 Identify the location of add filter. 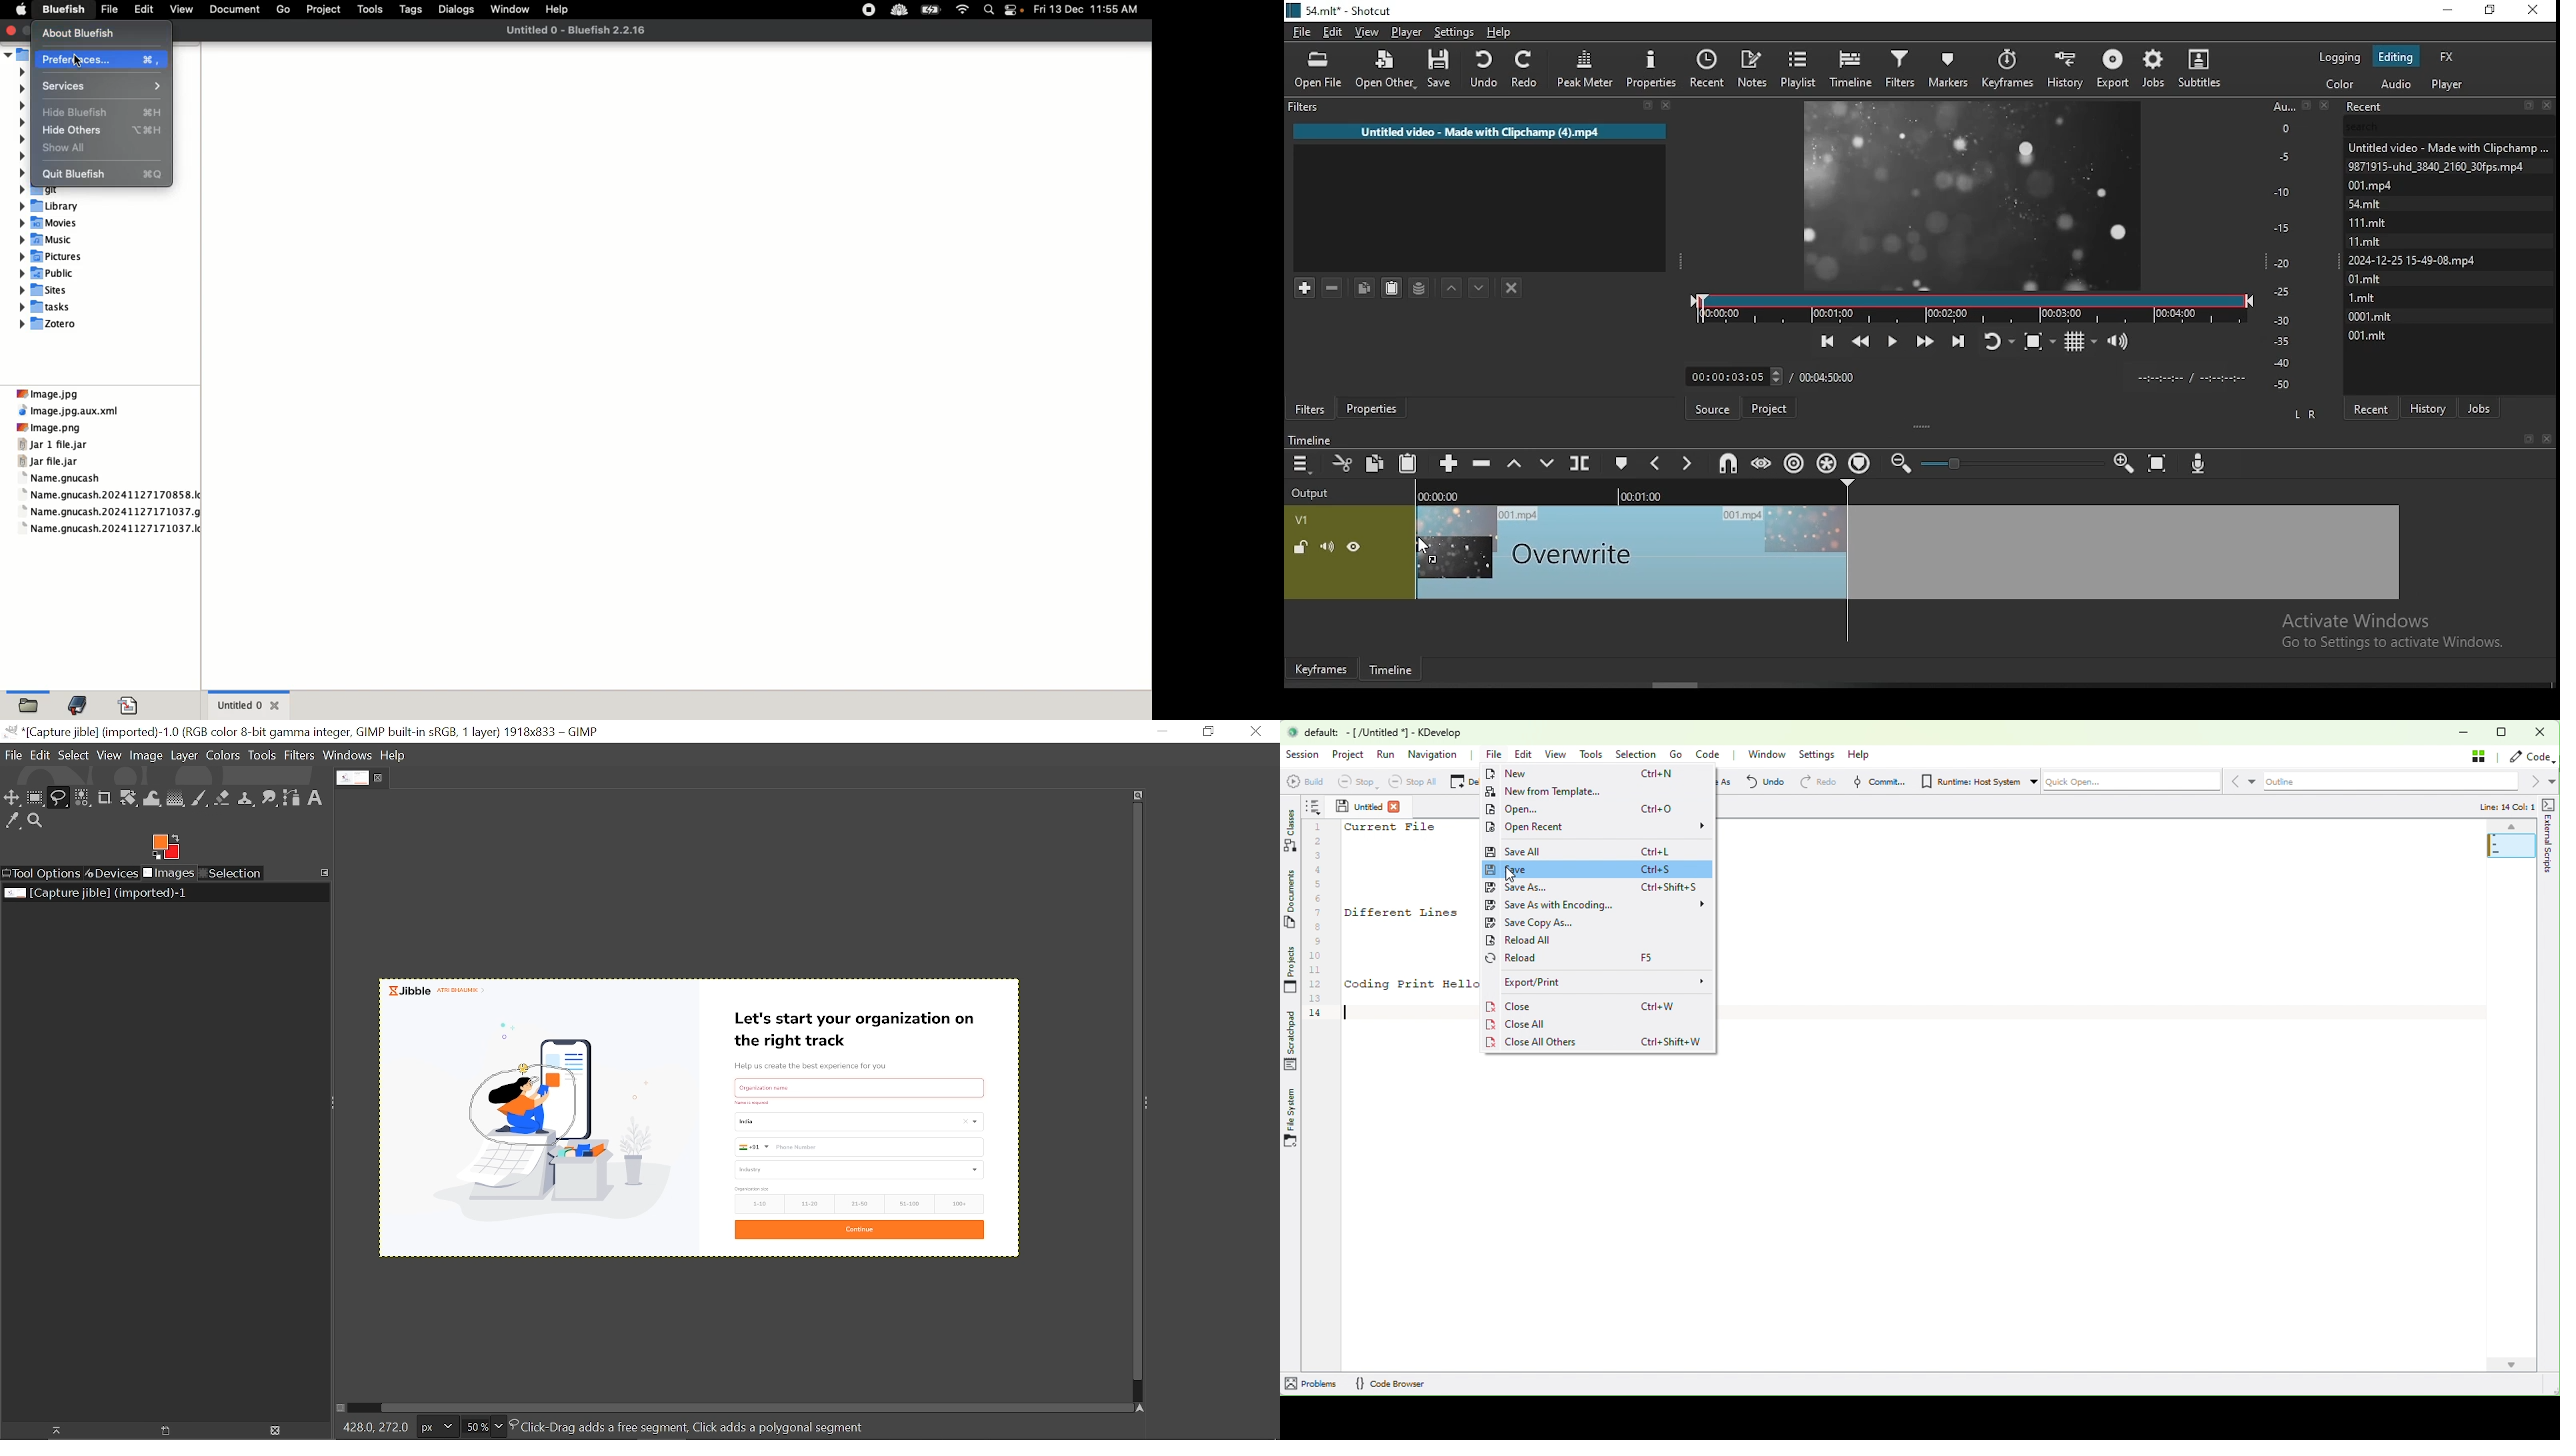
(1305, 285).